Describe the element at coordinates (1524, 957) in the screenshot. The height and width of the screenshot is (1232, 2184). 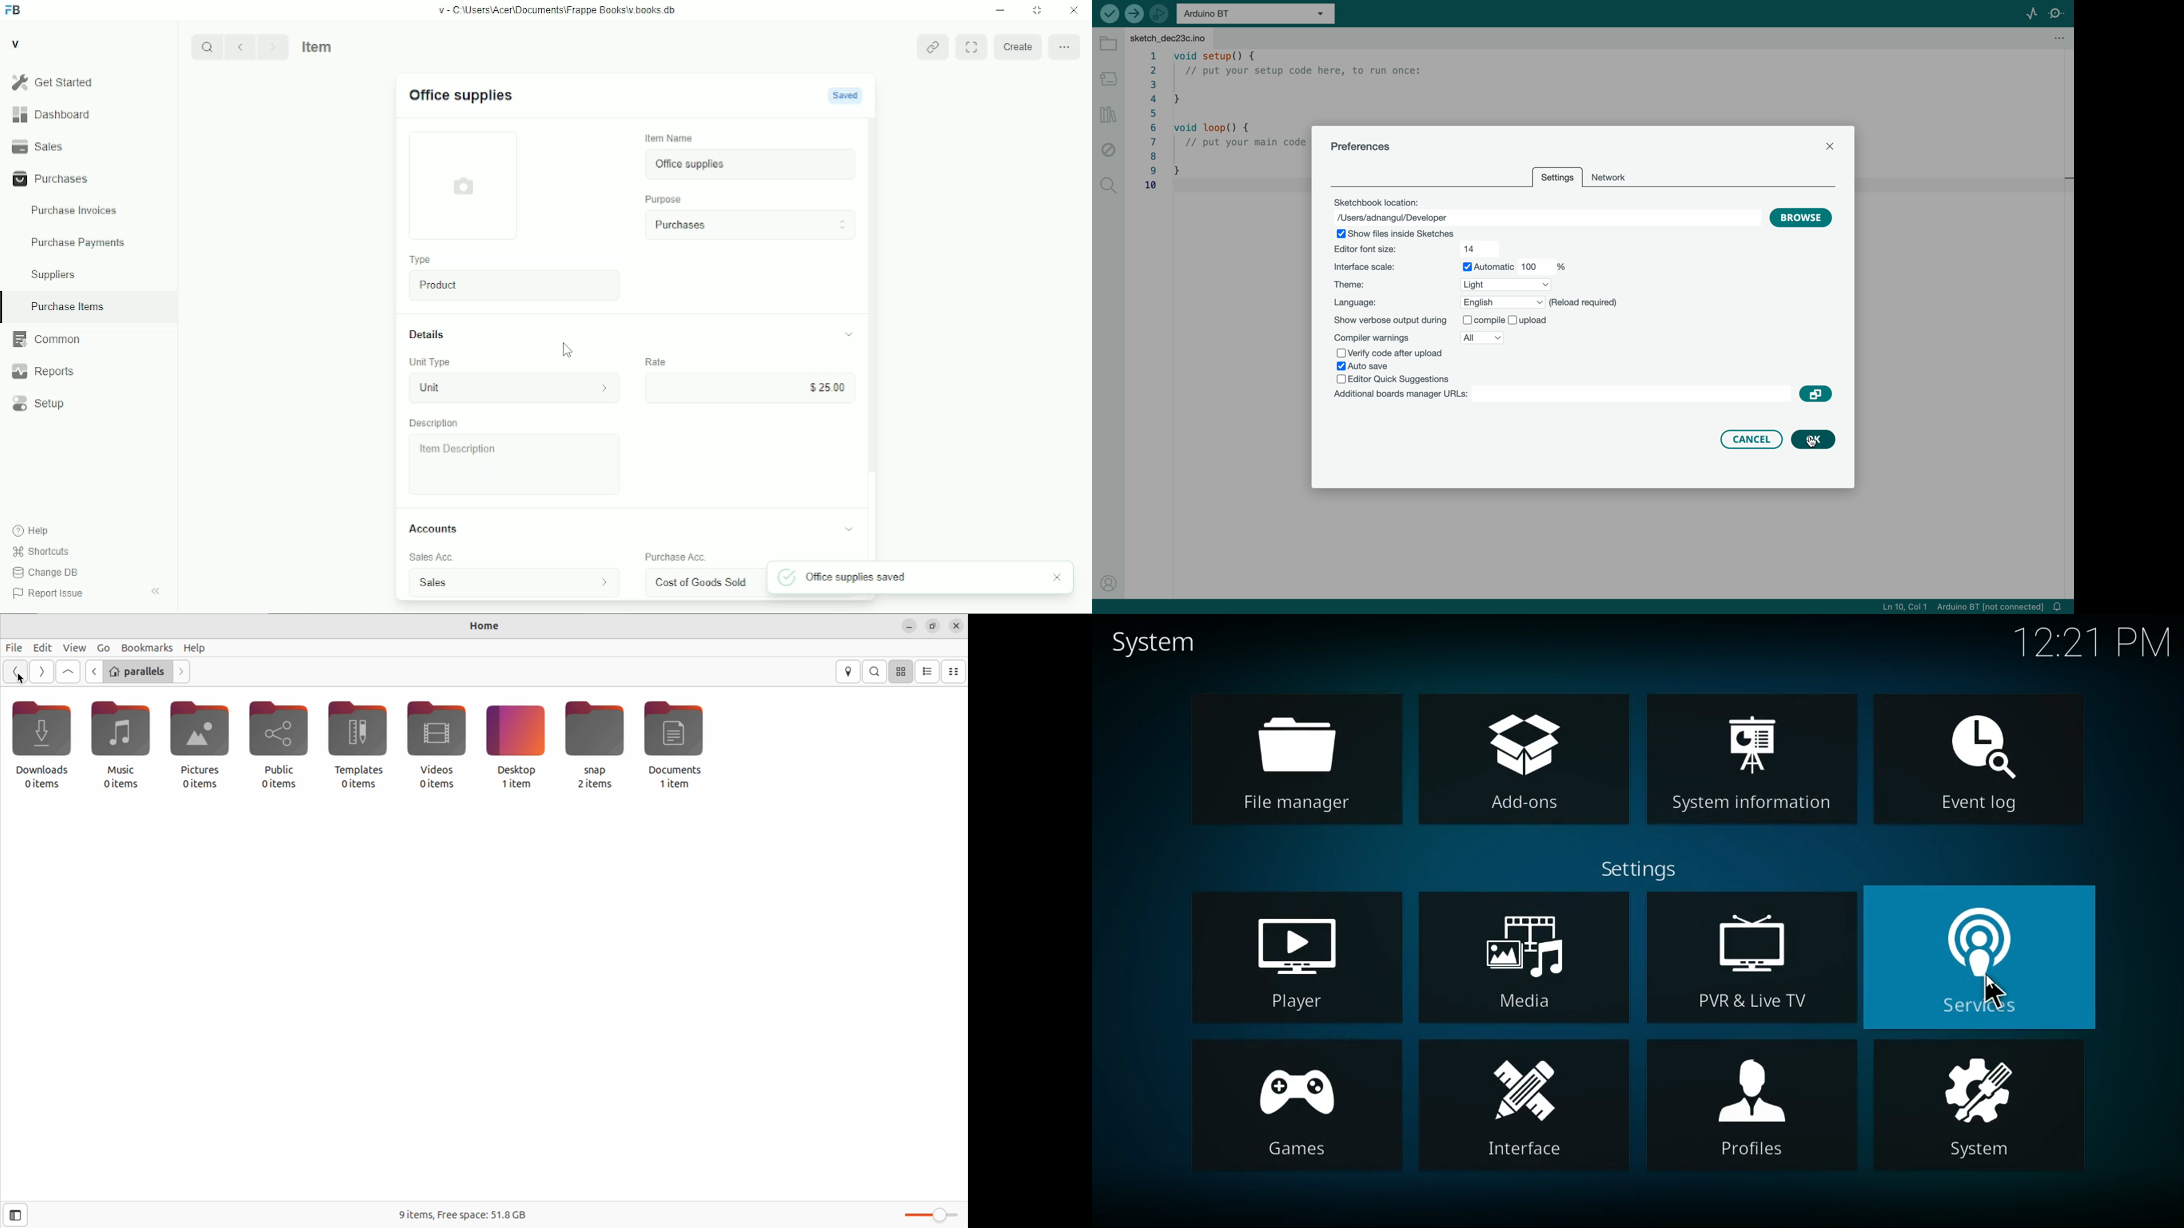
I see `media` at that location.